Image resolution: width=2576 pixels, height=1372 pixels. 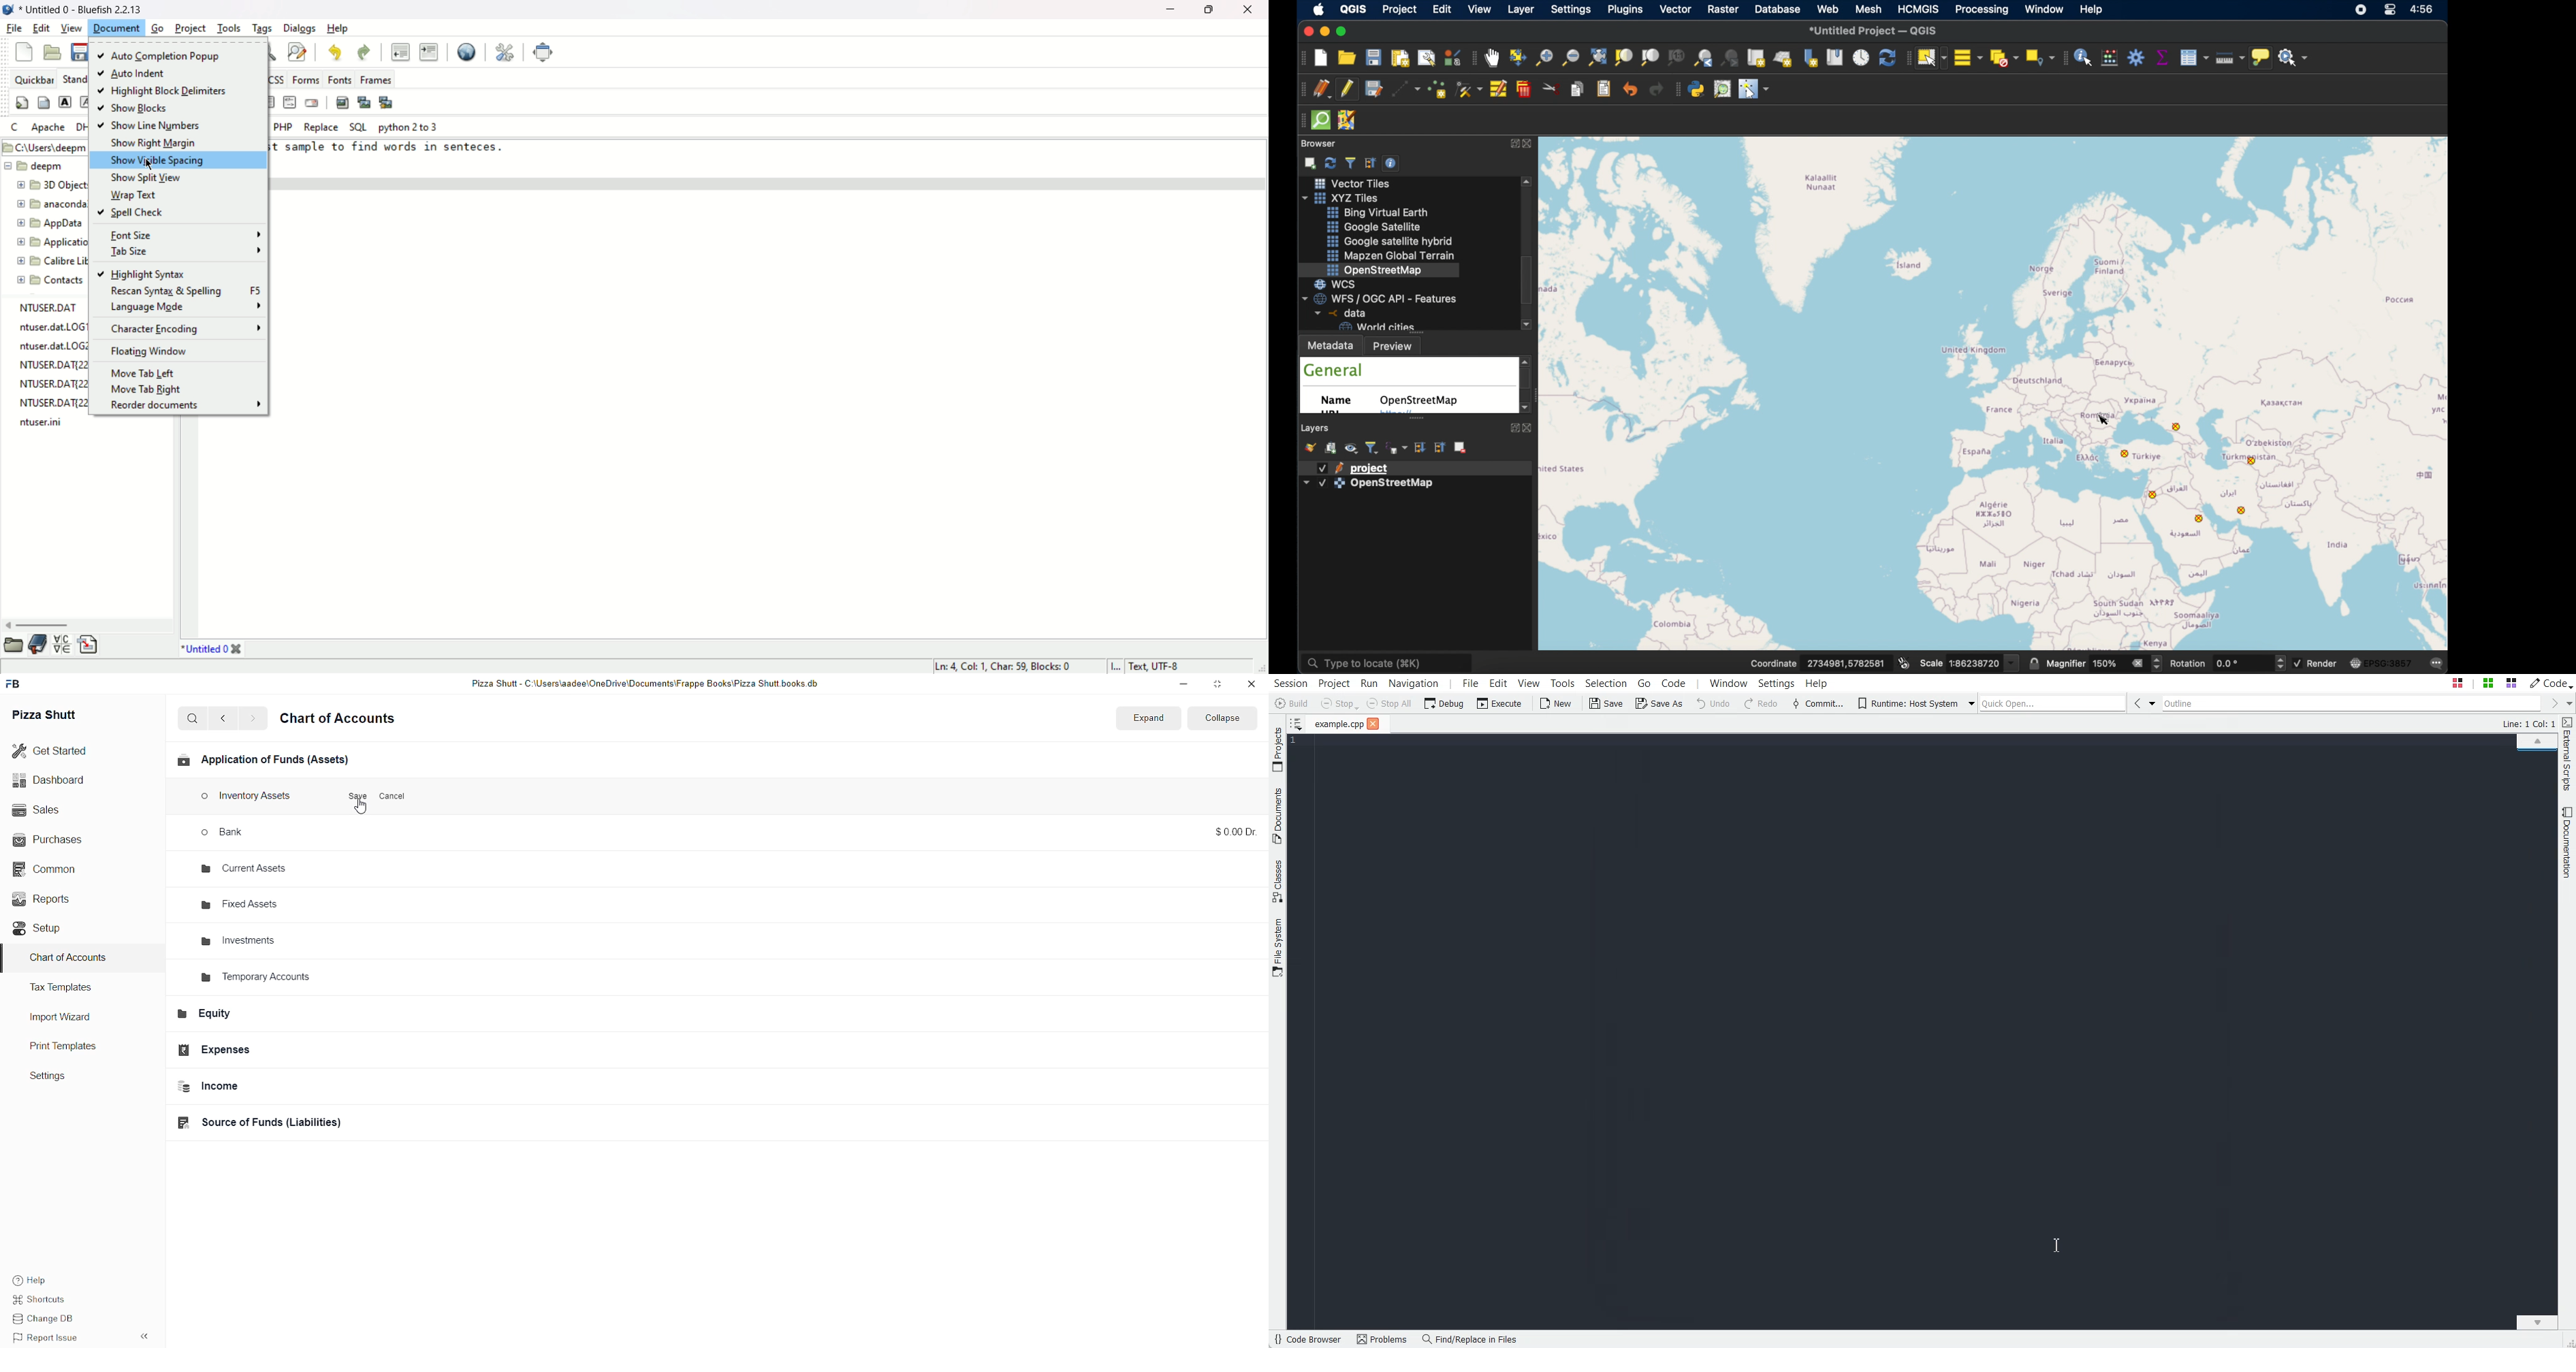 What do you see at coordinates (57, 811) in the screenshot?
I see `Sales ` at bounding box center [57, 811].